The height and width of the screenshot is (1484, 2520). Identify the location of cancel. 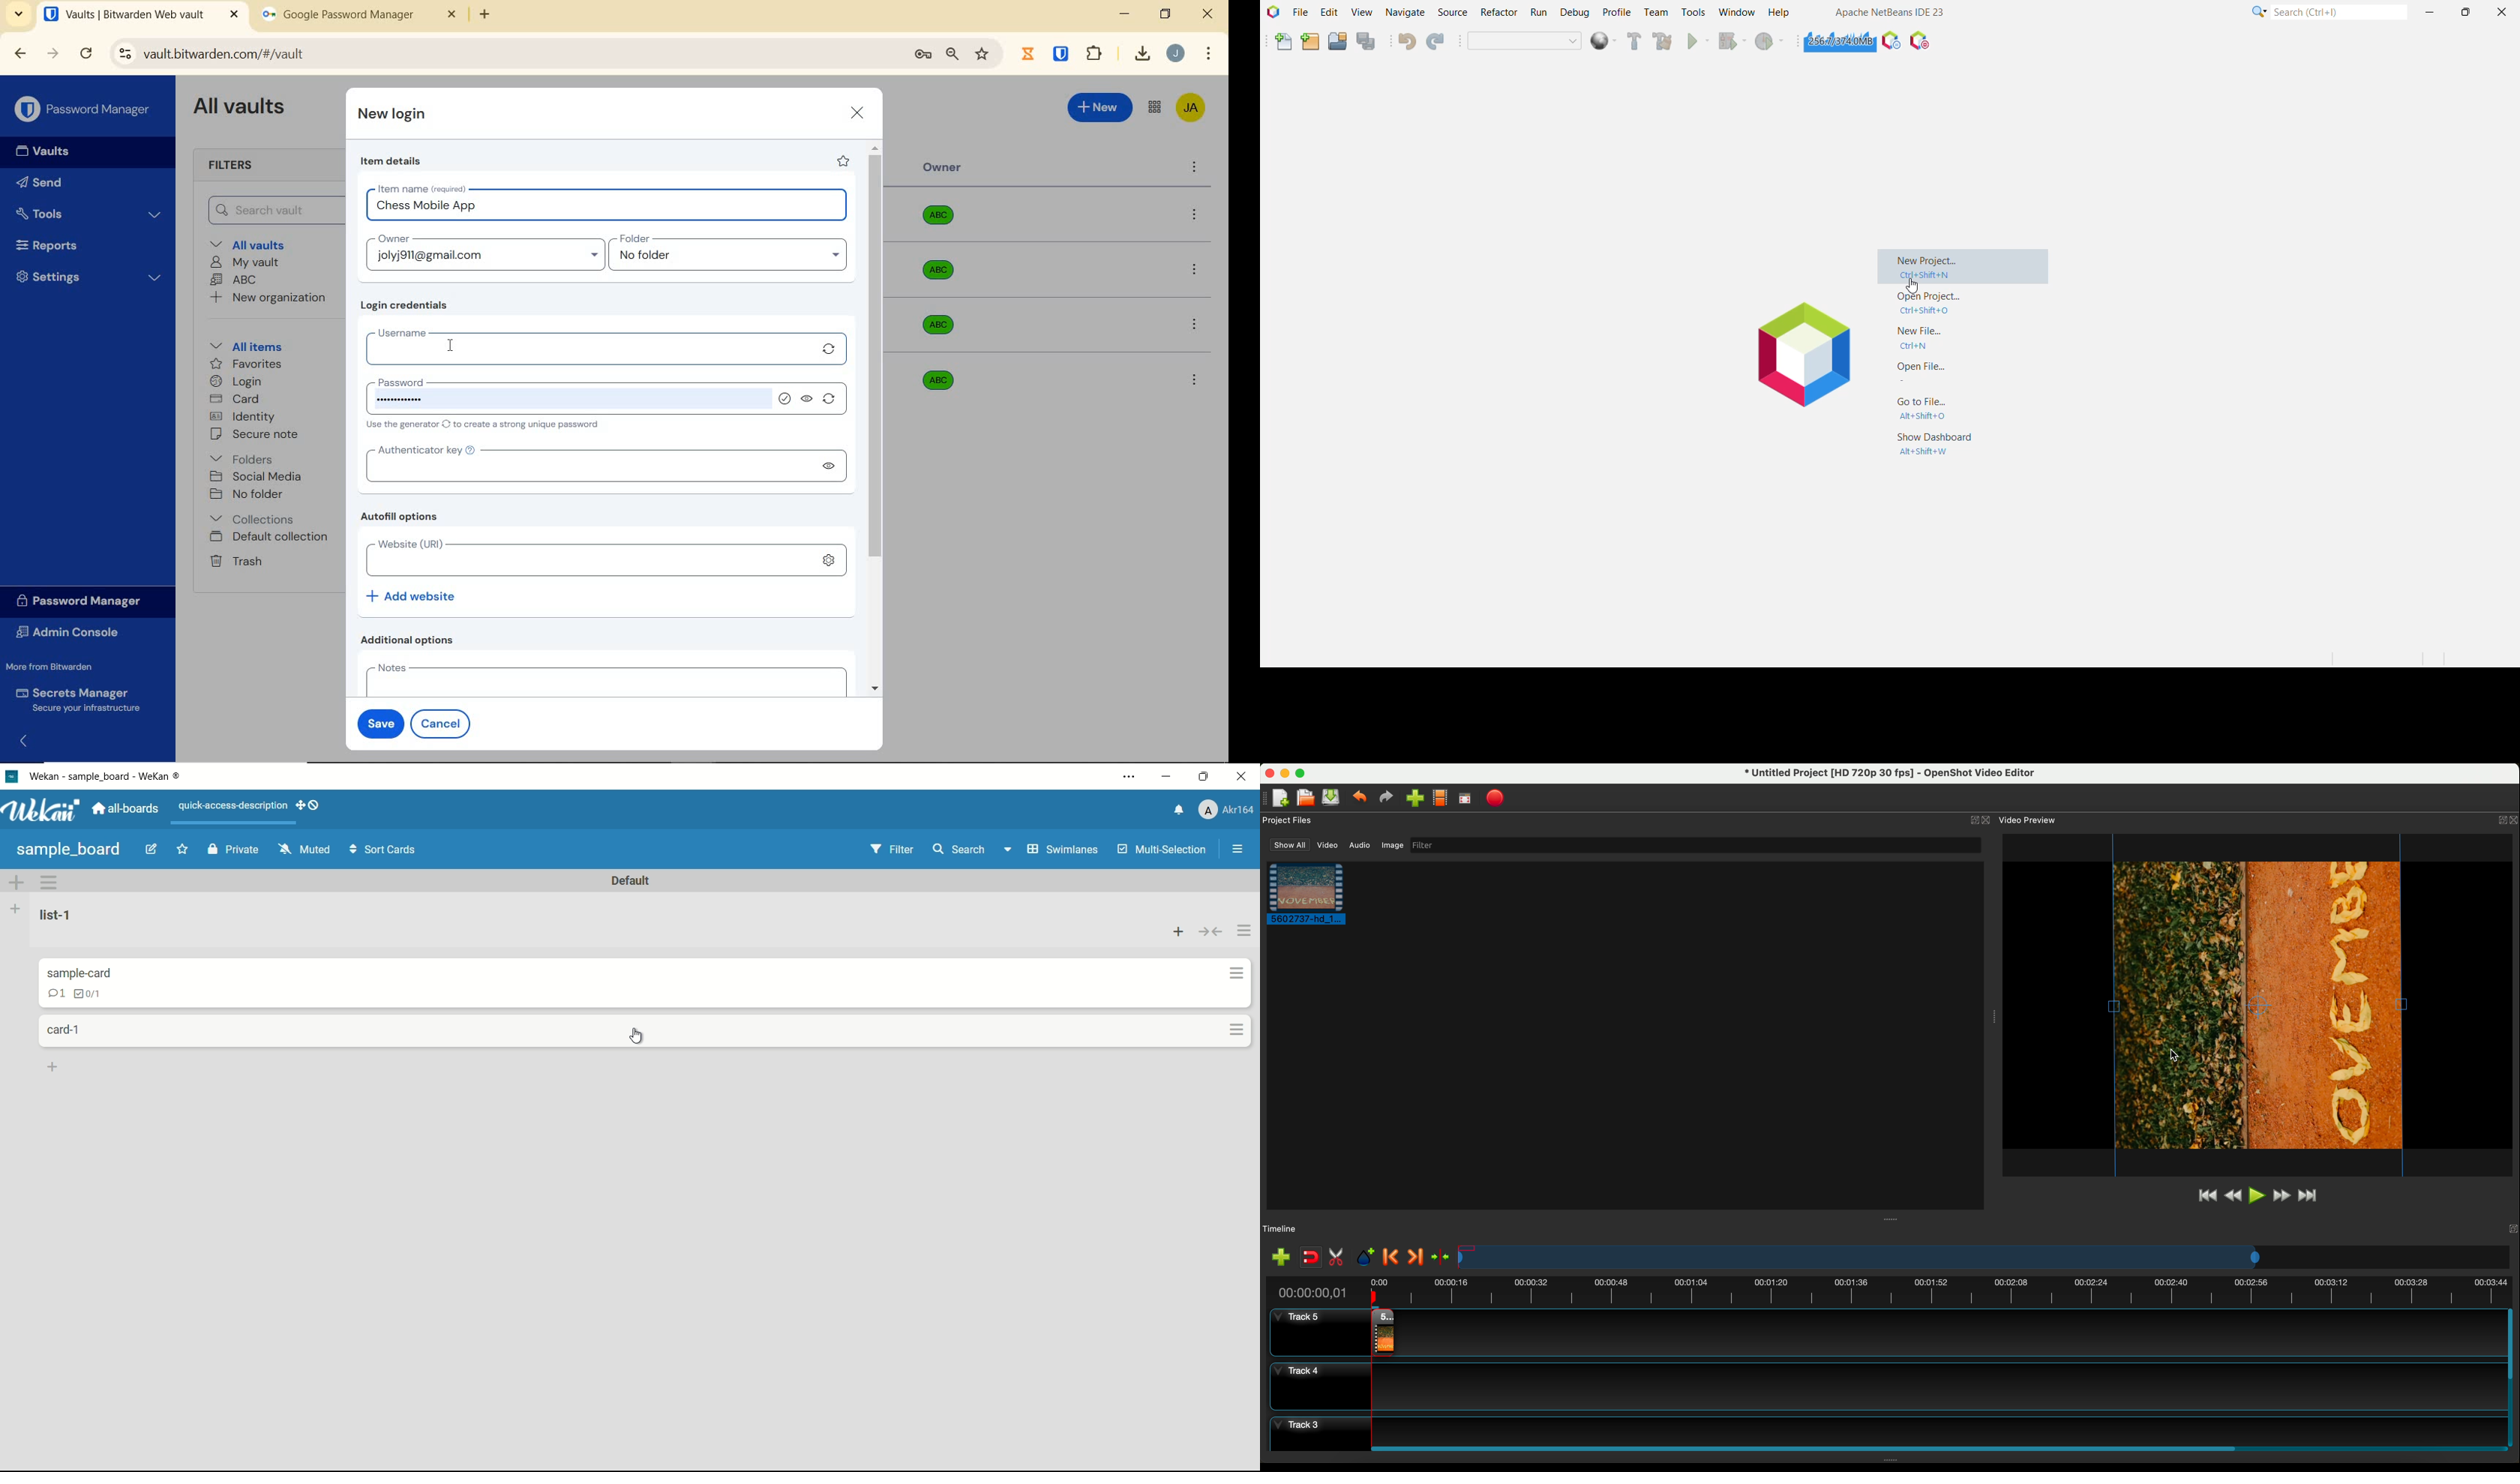
(443, 723).